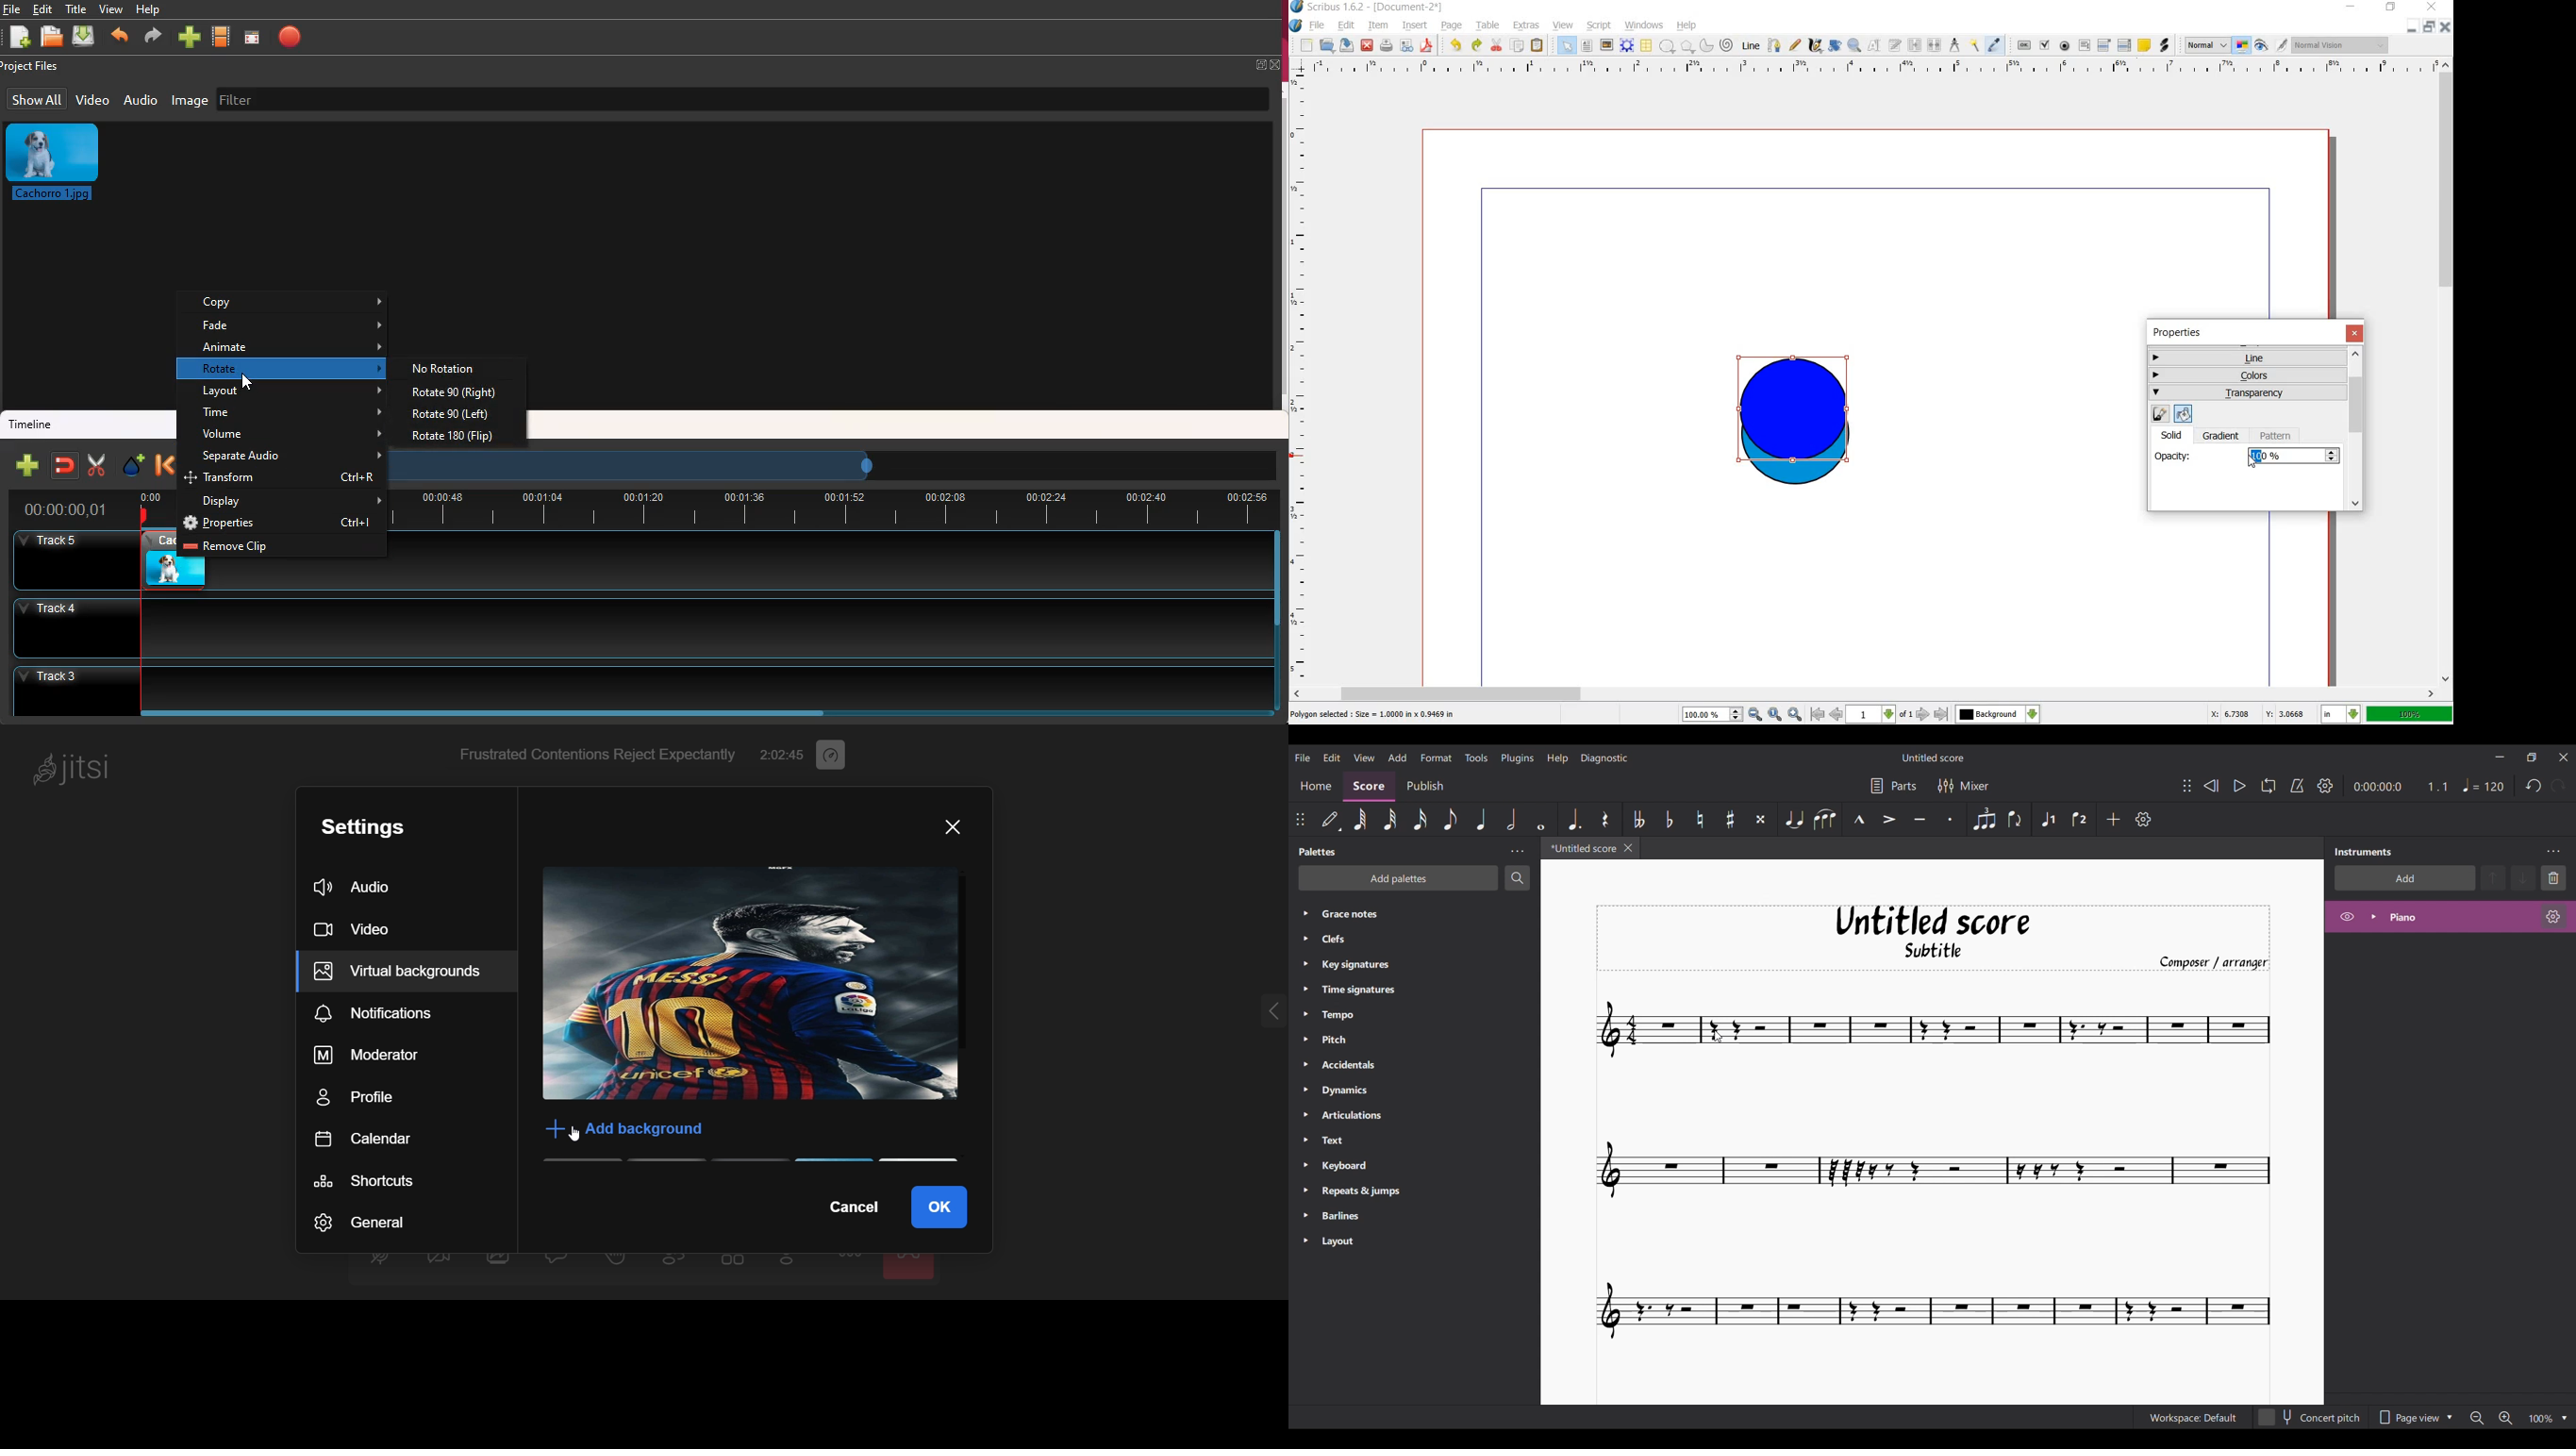 The width and height of the screenshot is (2576, 1456). What do you see at coordinates (1415, 26) in the screenshot?
I see `insert` at bounding box center [1415, 26].